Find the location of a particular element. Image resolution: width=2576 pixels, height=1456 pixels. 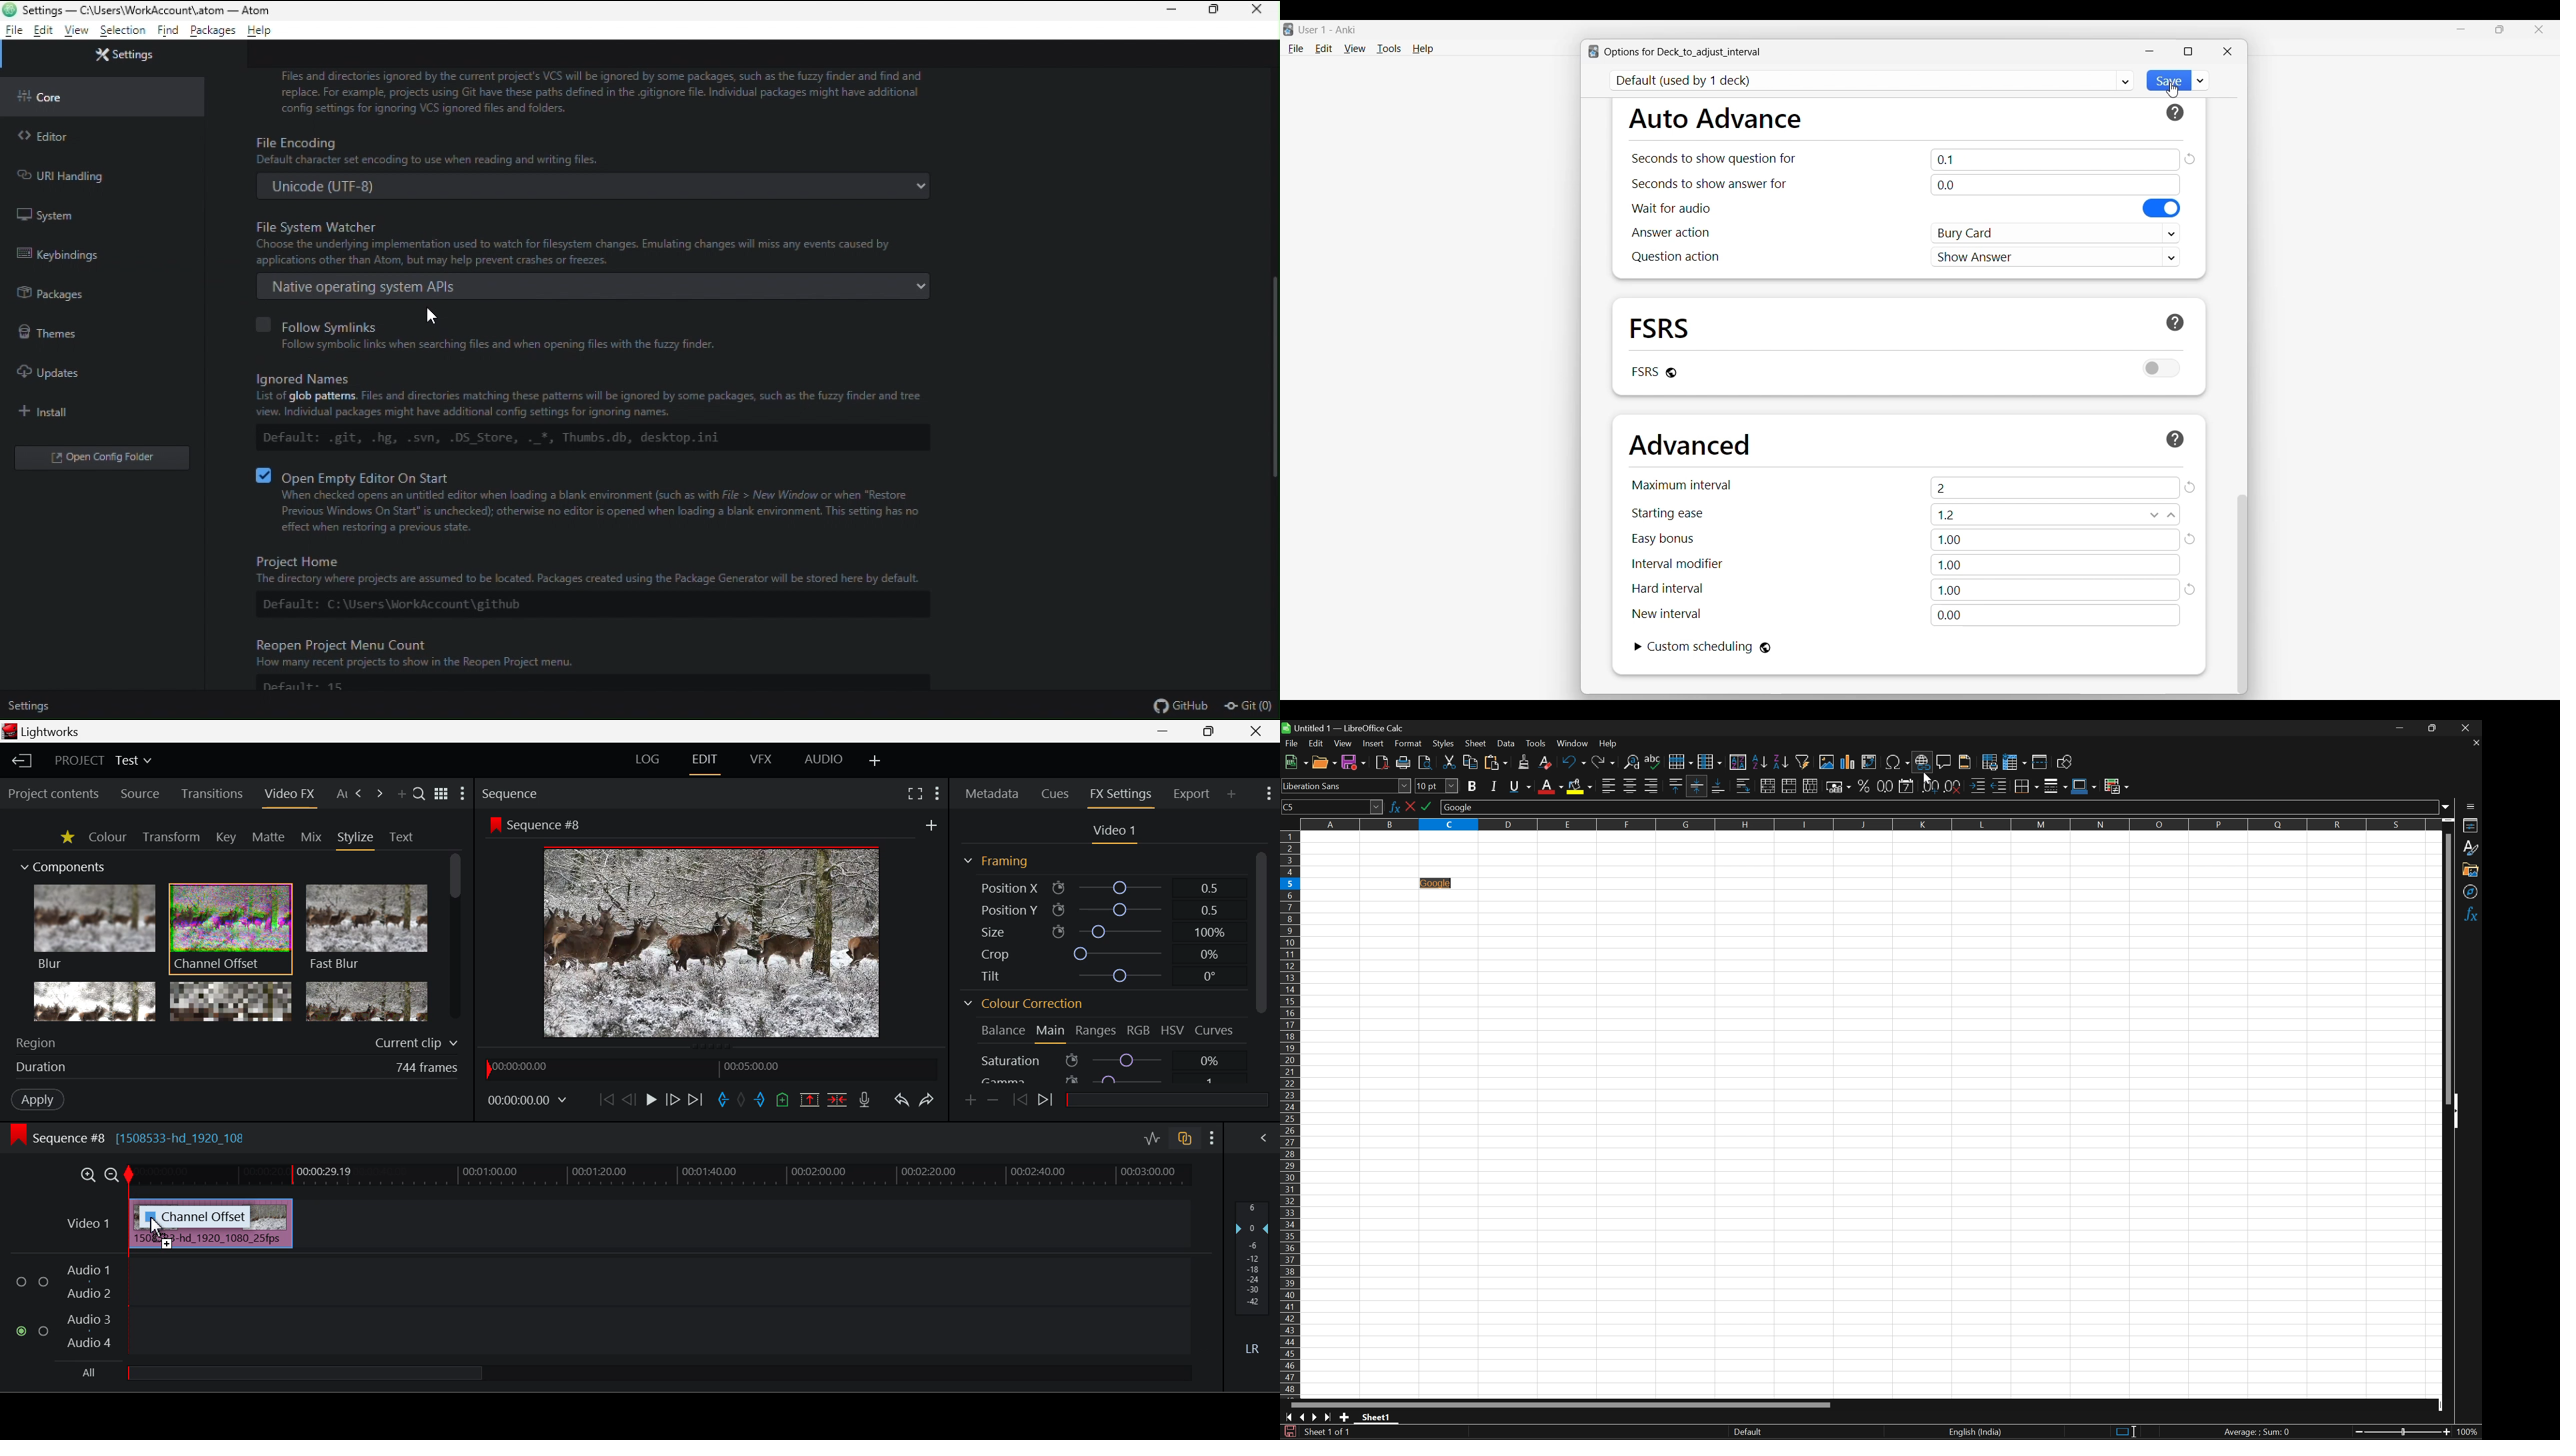

Add Layout is located at coordinates (875, 763).